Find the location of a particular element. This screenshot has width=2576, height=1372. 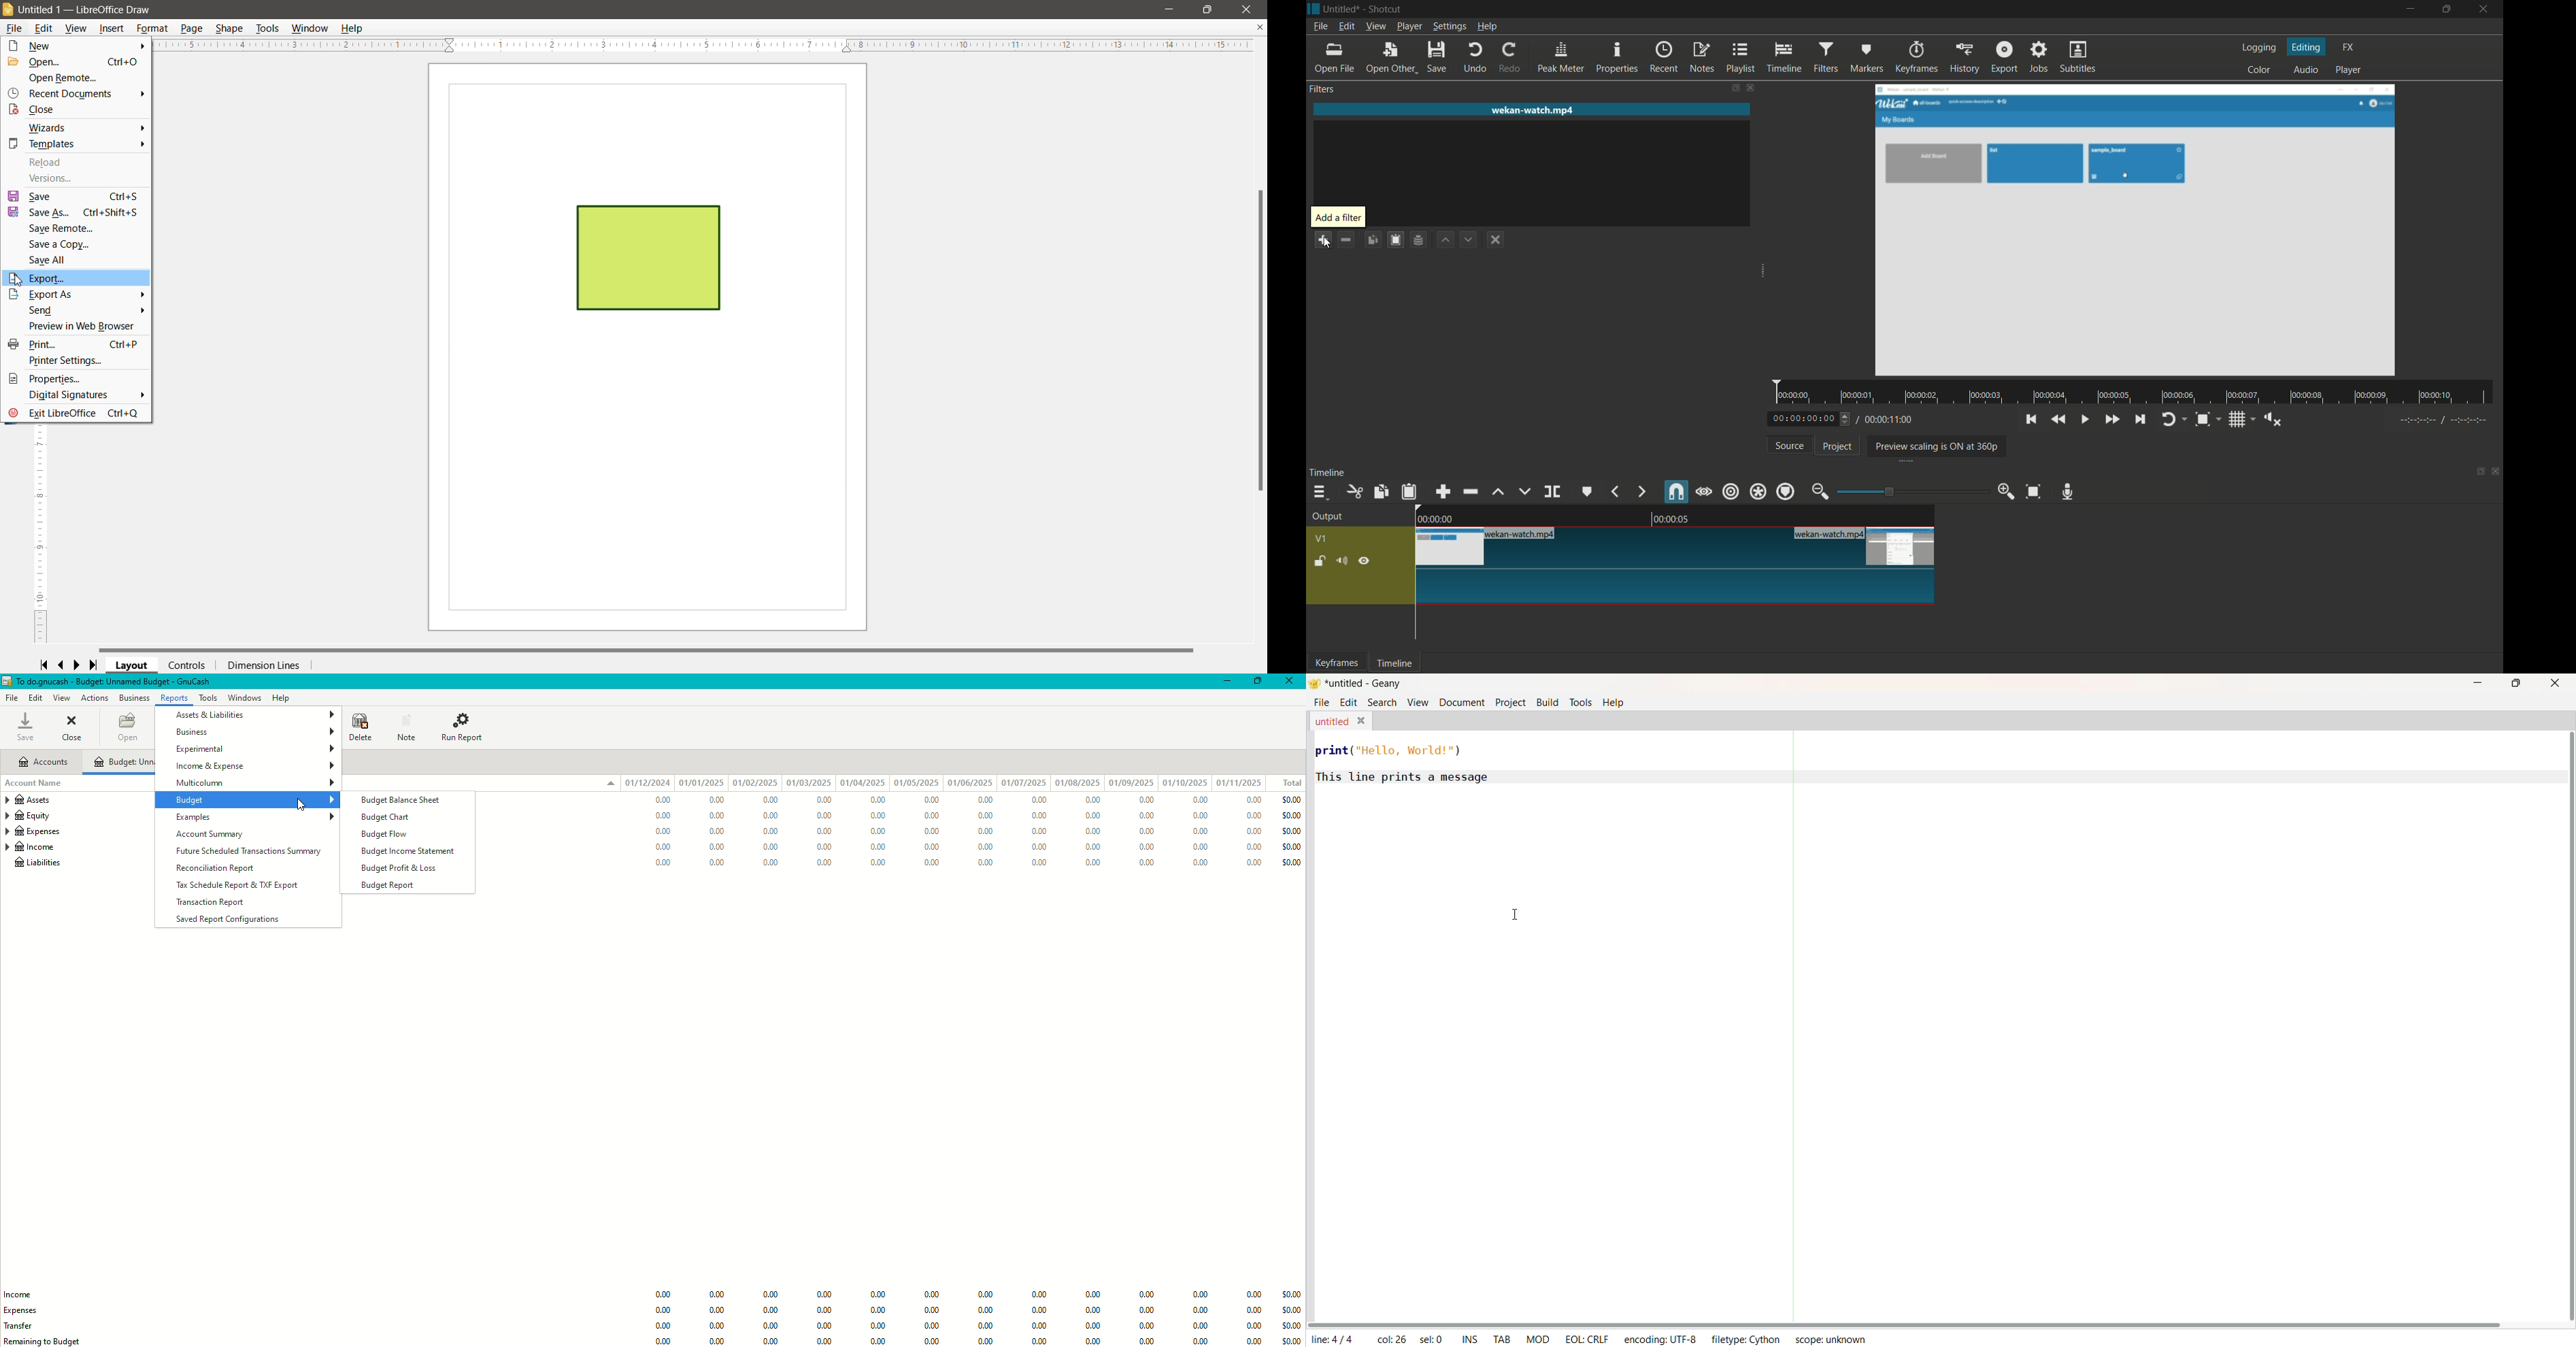

save is located at coordinates (1439, 57).